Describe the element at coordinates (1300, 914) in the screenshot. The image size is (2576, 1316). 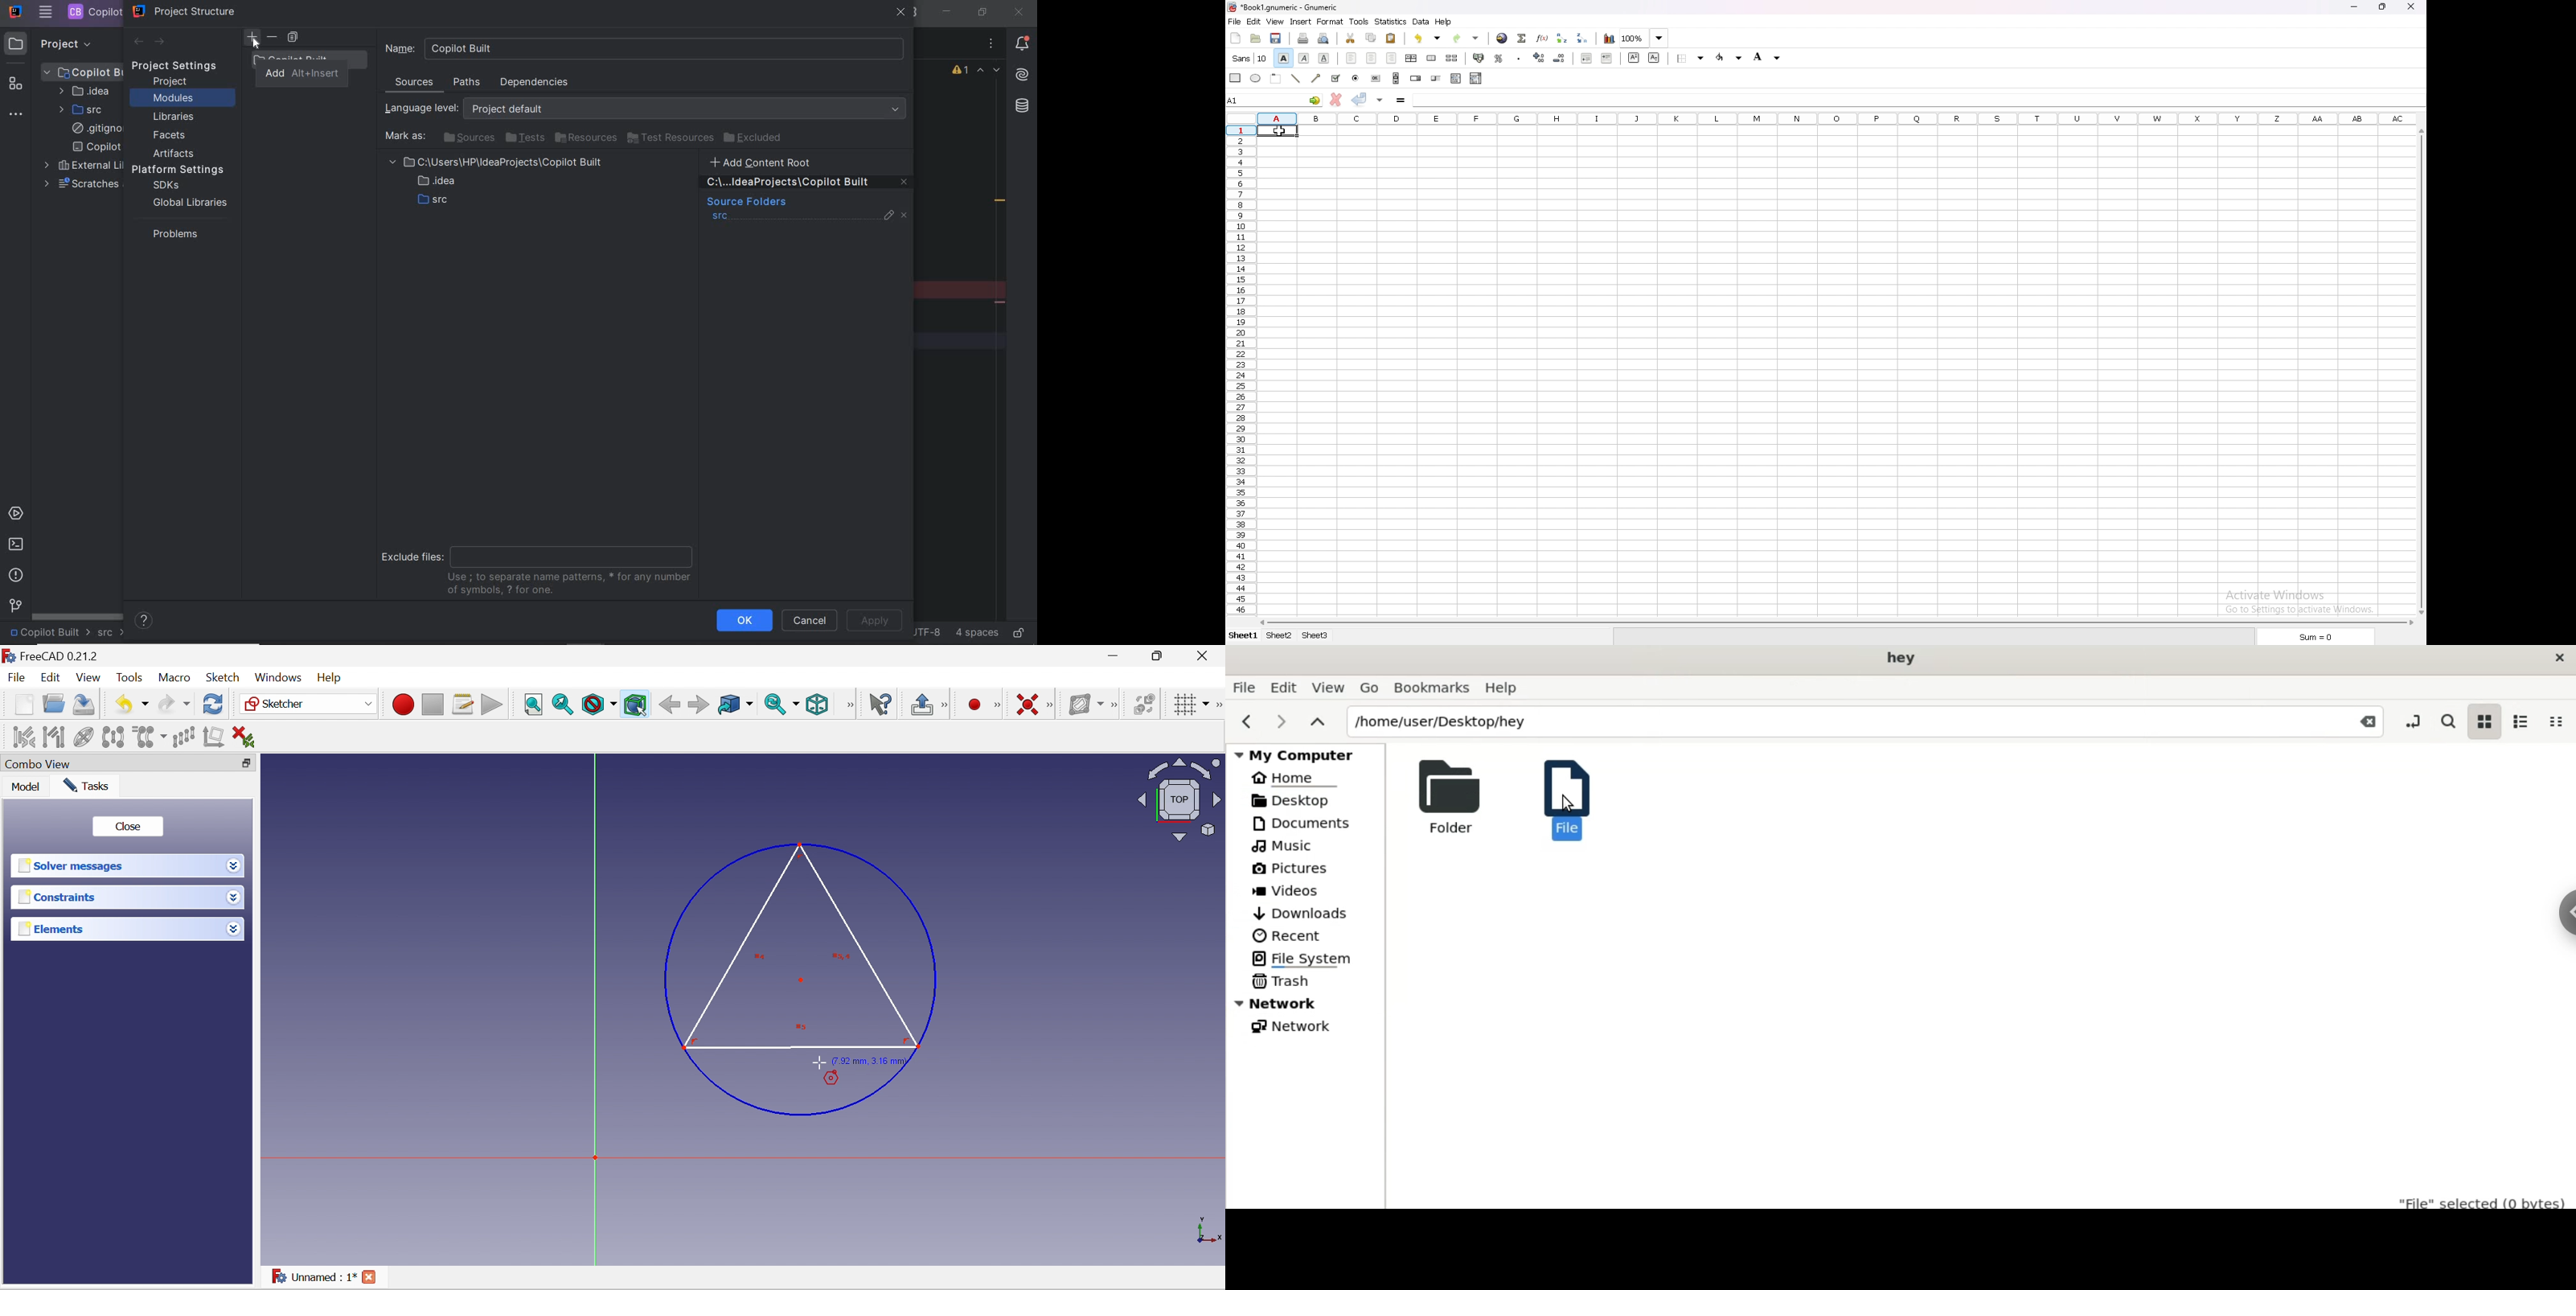
I see `downloads` at that location.